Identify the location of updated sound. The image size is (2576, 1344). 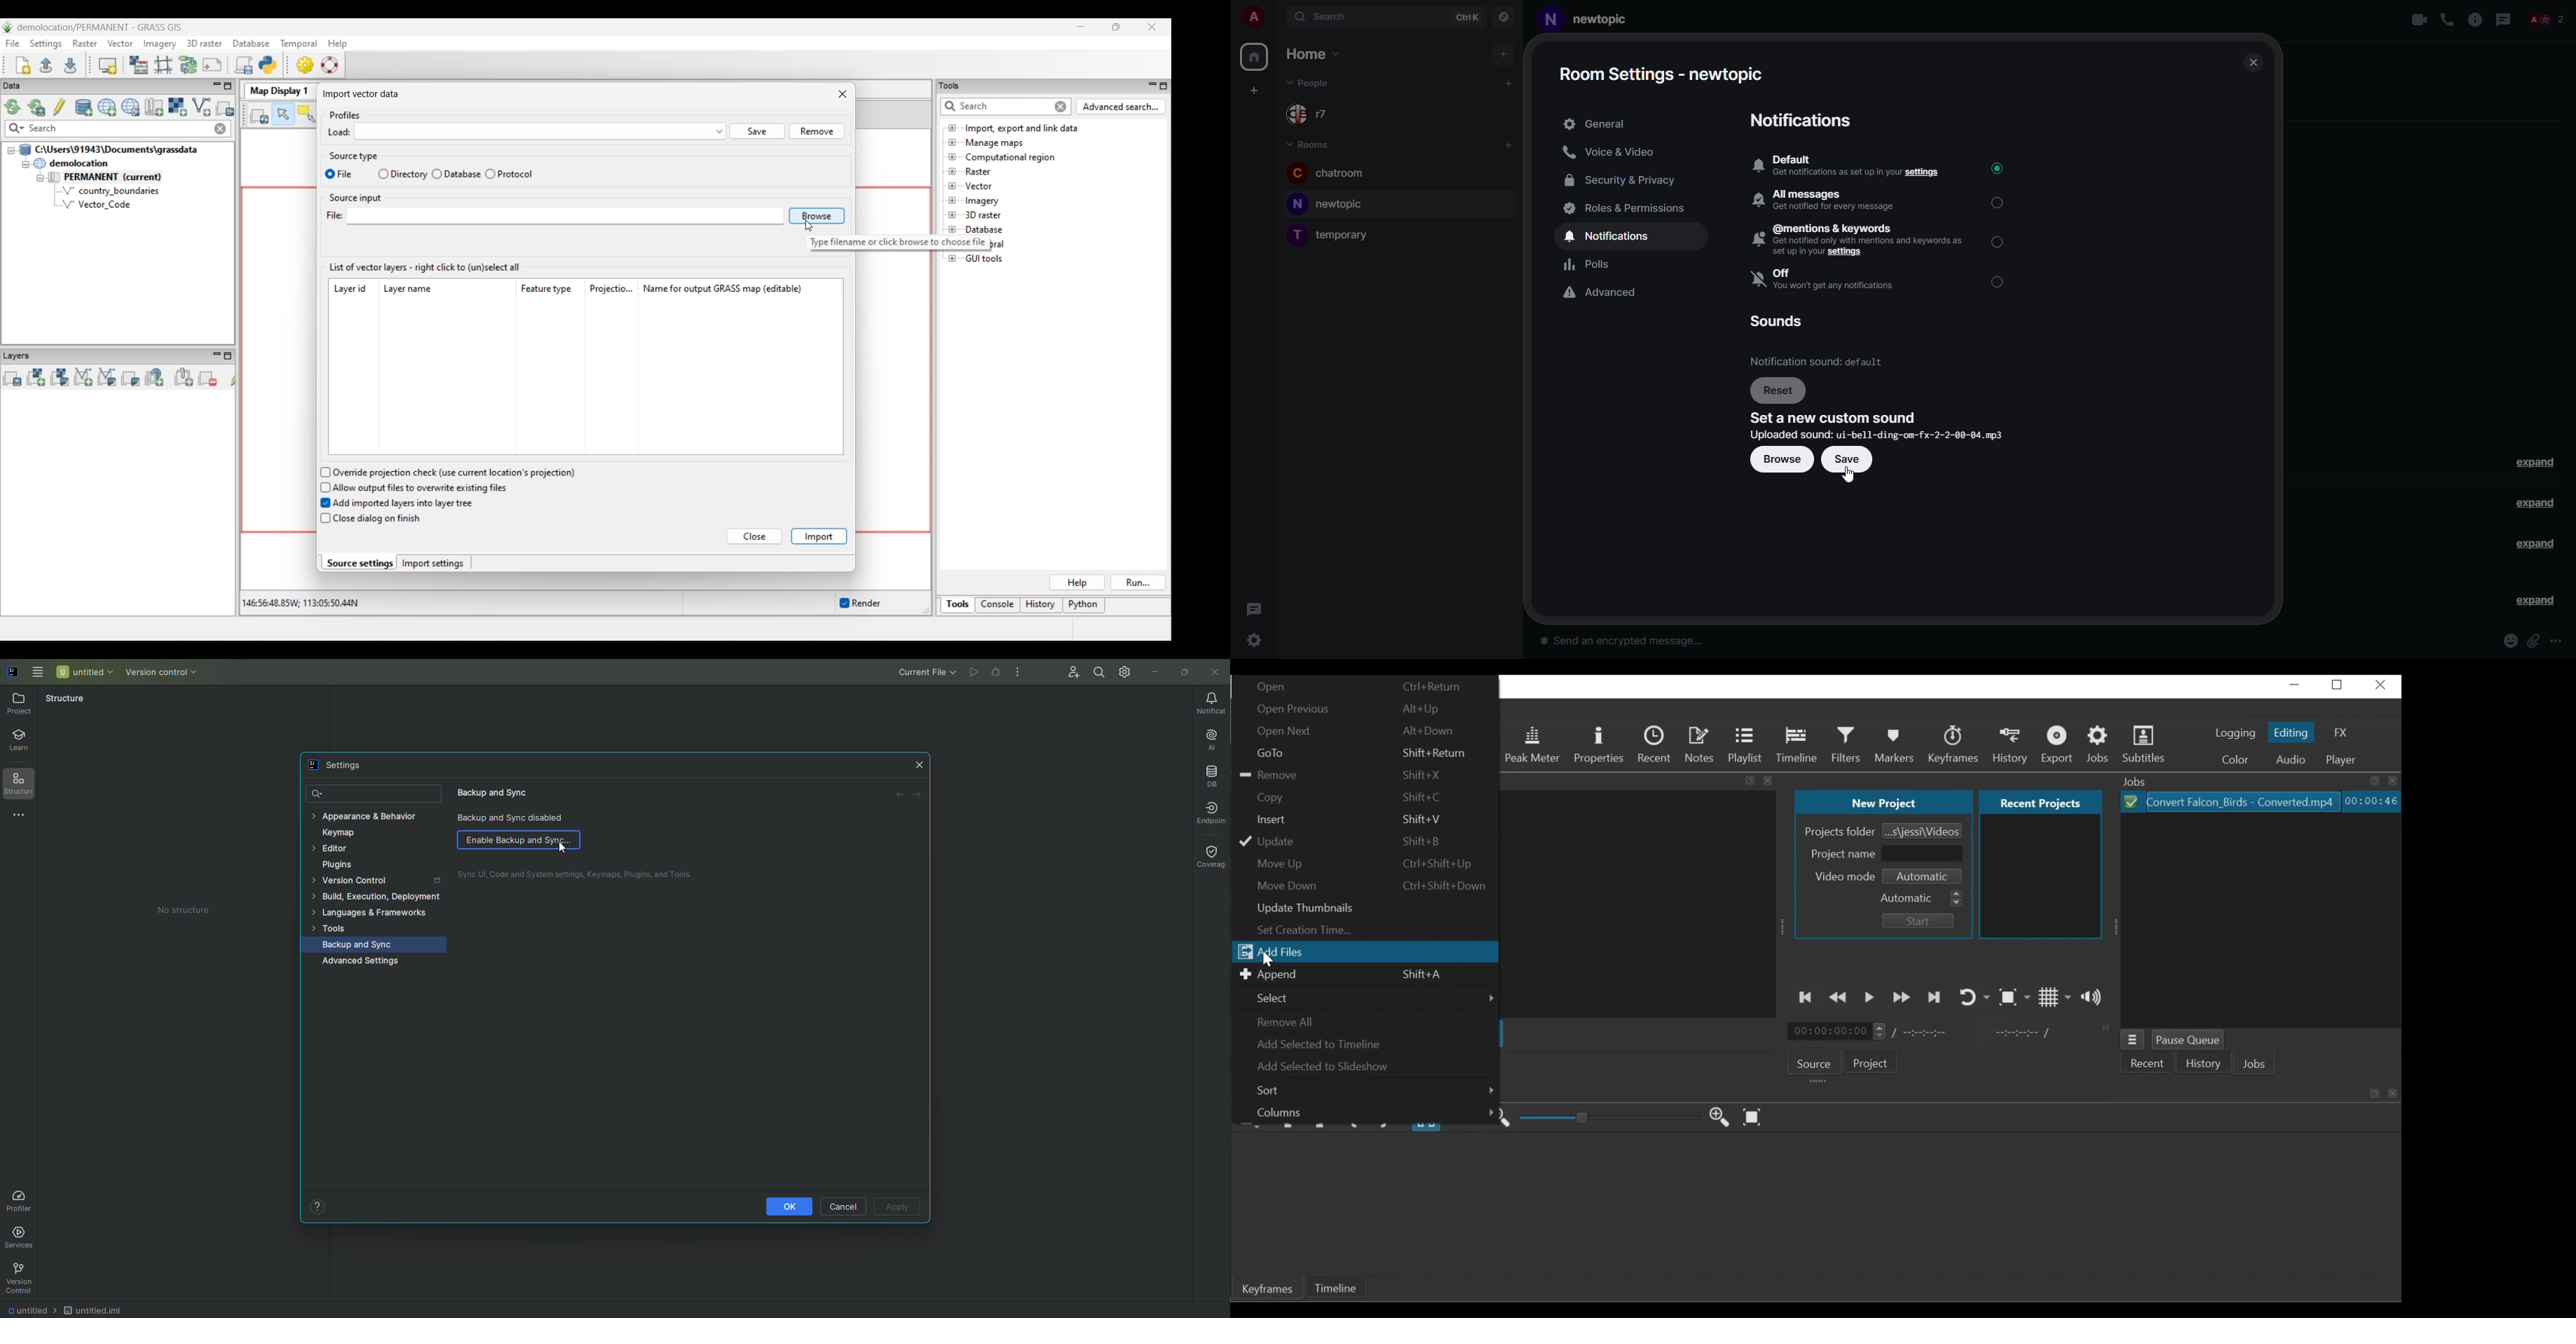
(1876, 435).